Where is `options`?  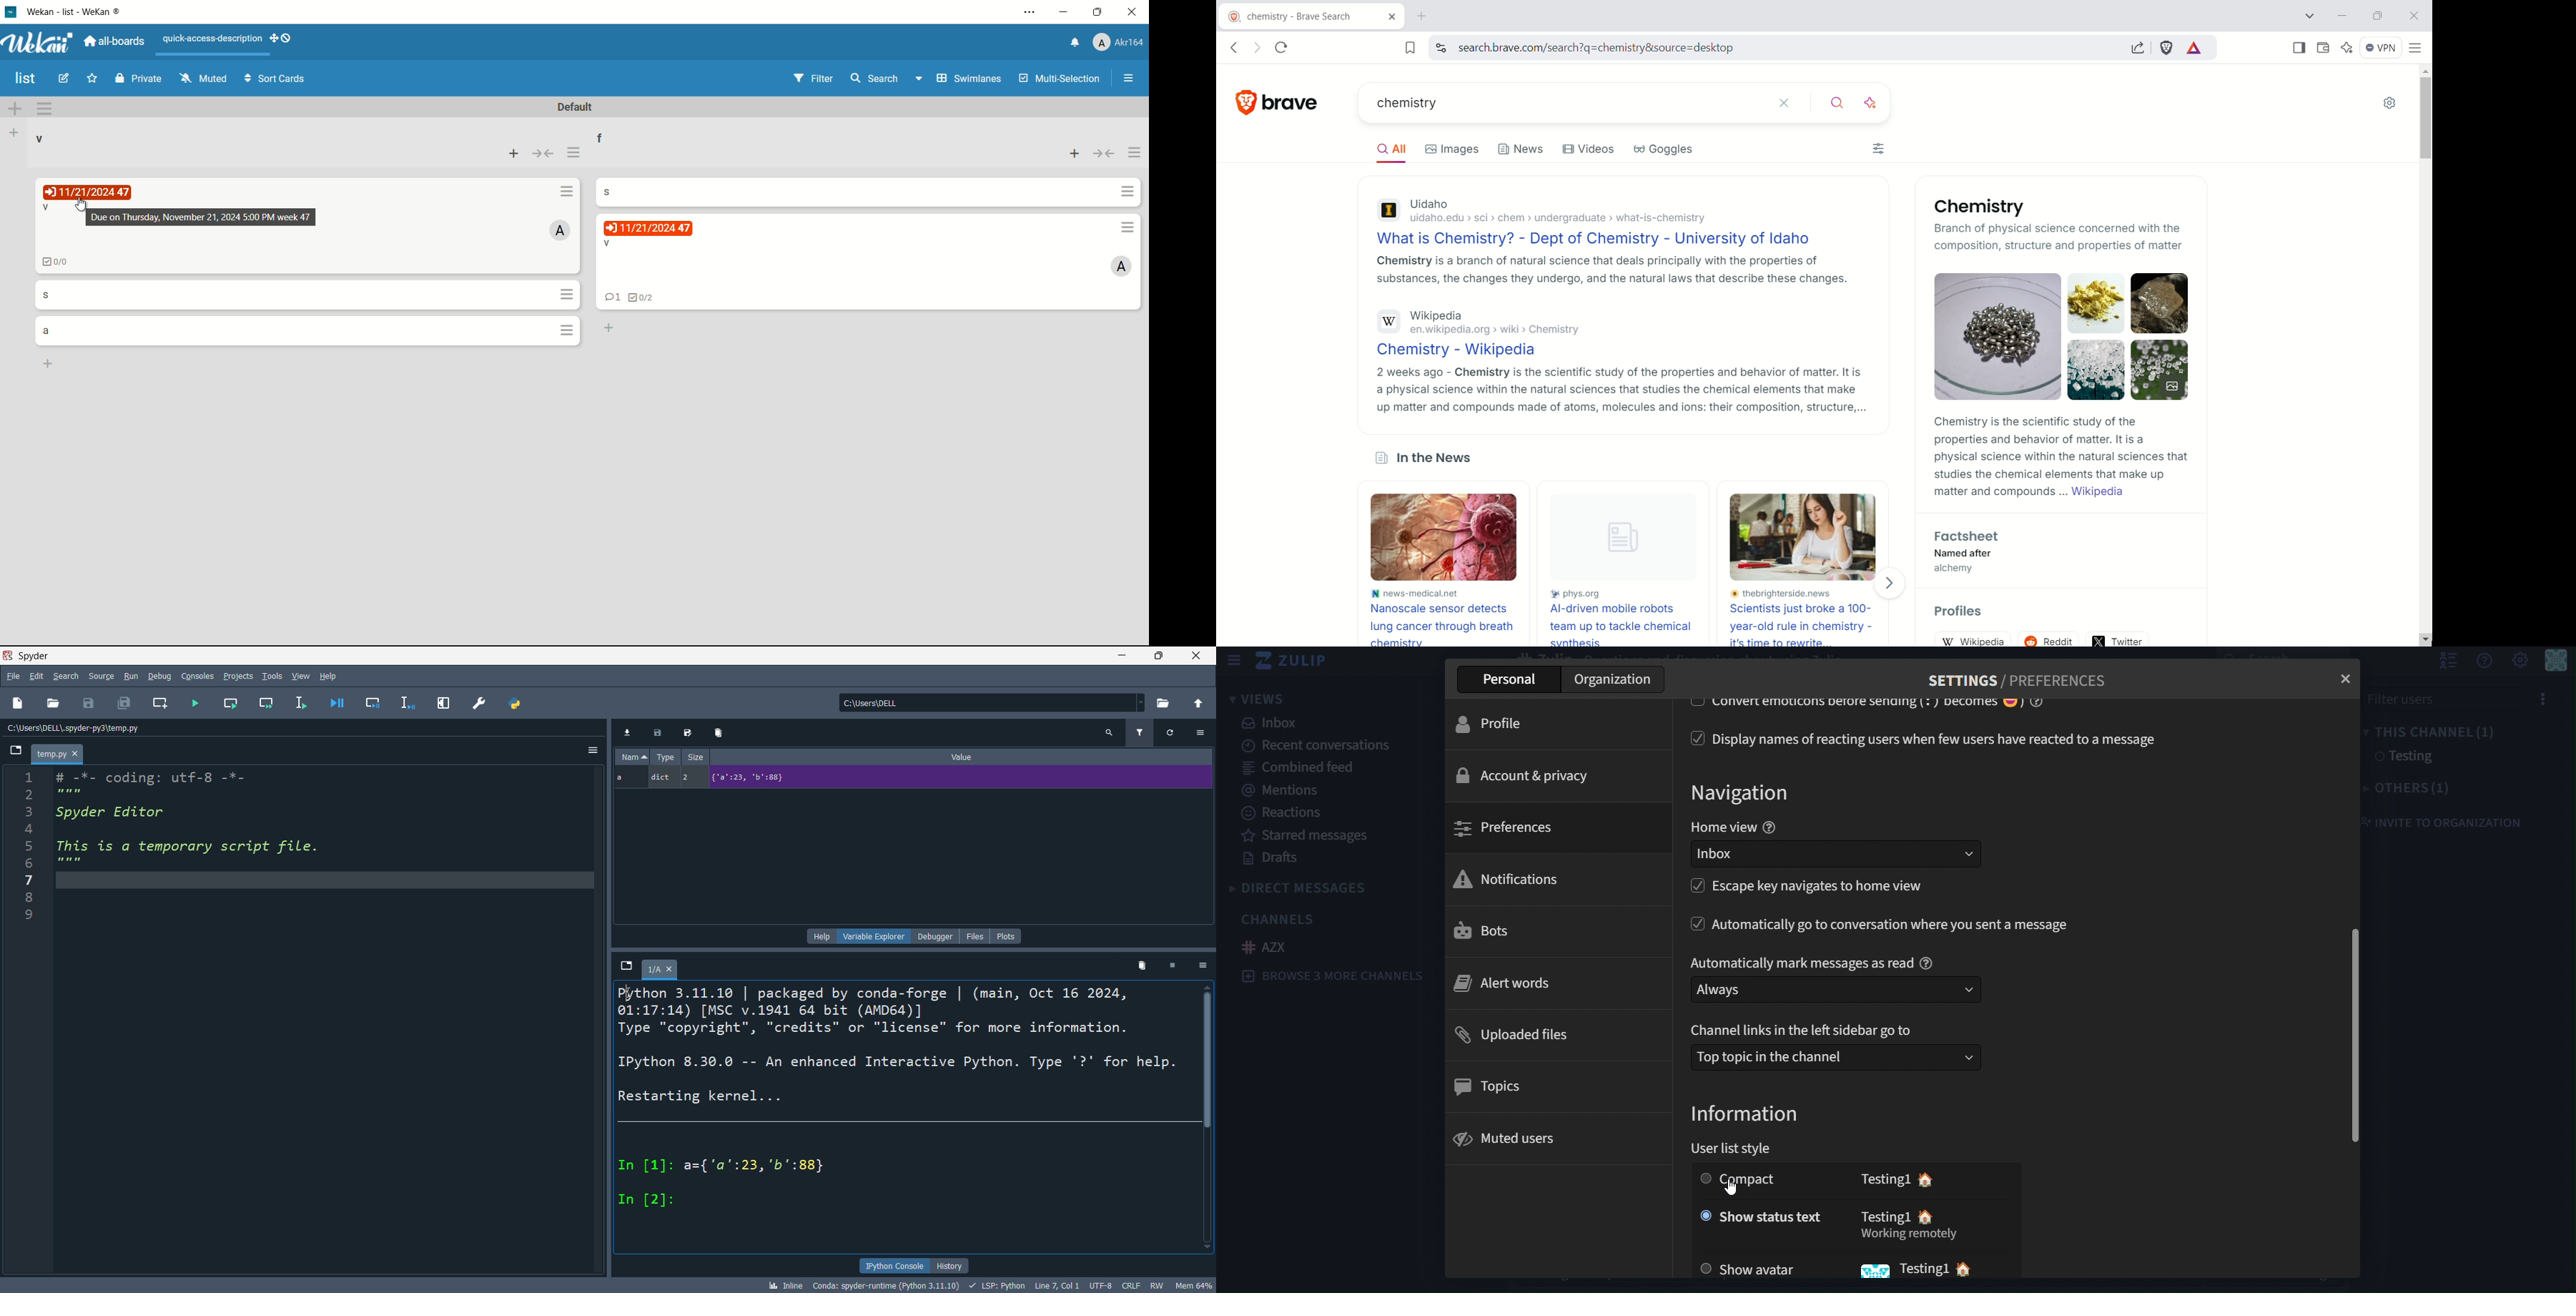 options is located at coordinates (593, 751).